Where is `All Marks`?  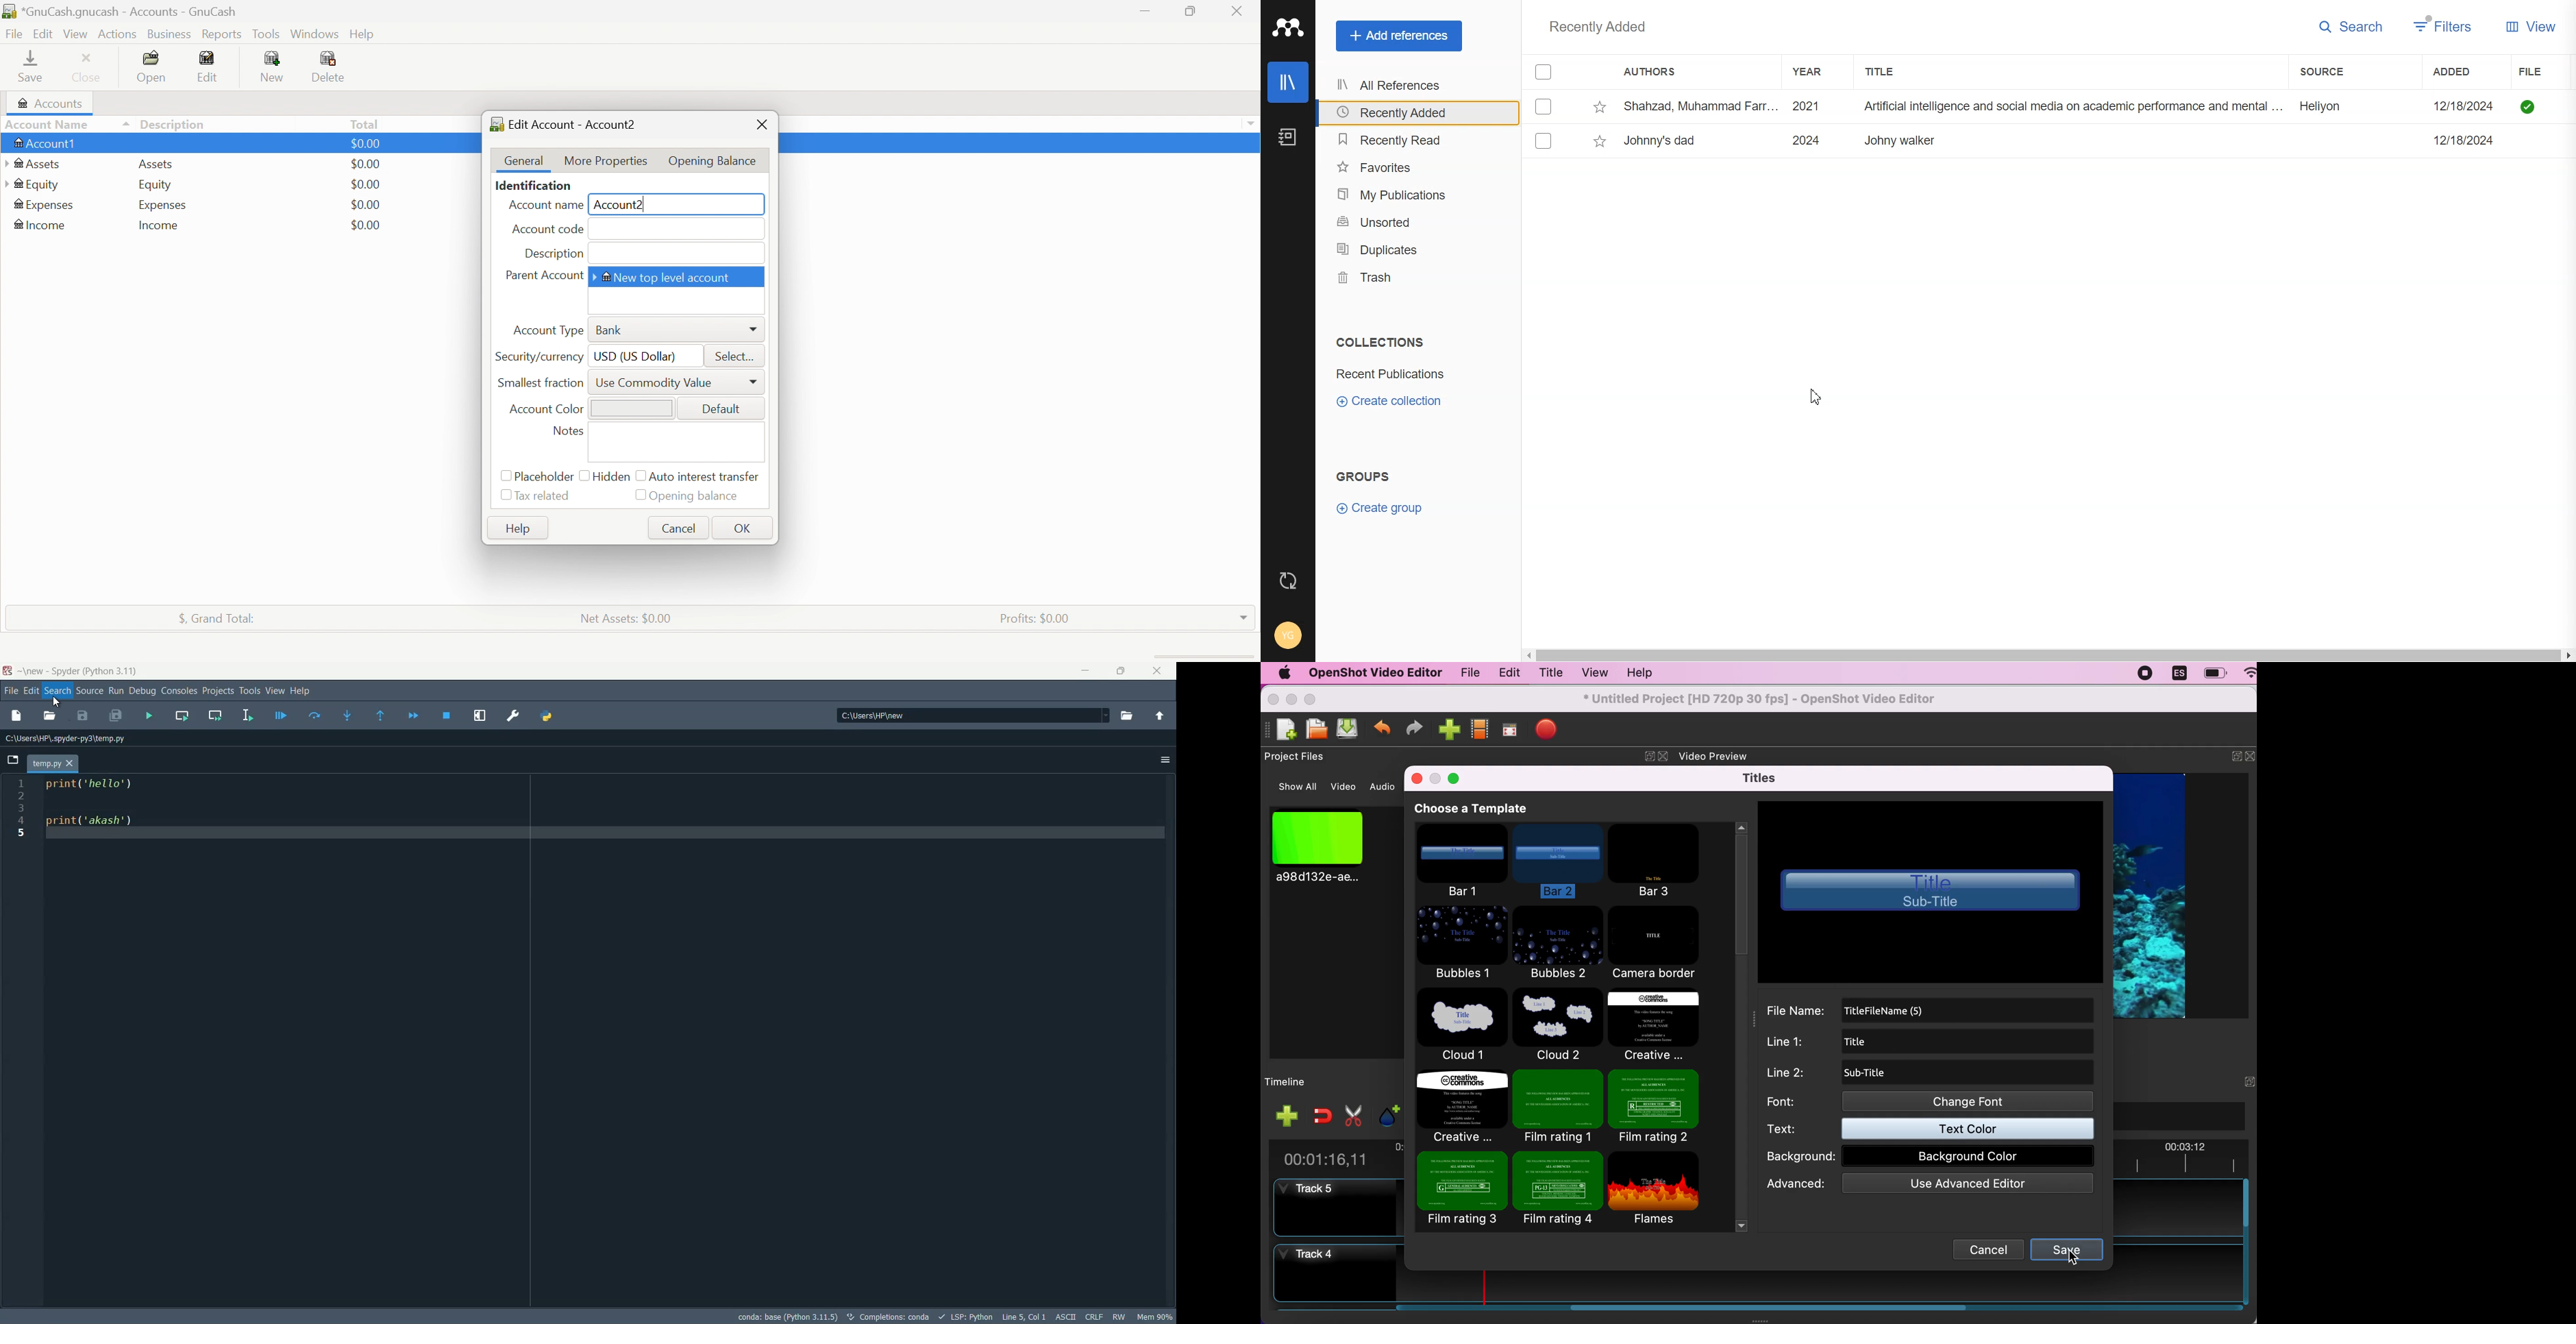
All Marks is located at coordinates (1544, 71).